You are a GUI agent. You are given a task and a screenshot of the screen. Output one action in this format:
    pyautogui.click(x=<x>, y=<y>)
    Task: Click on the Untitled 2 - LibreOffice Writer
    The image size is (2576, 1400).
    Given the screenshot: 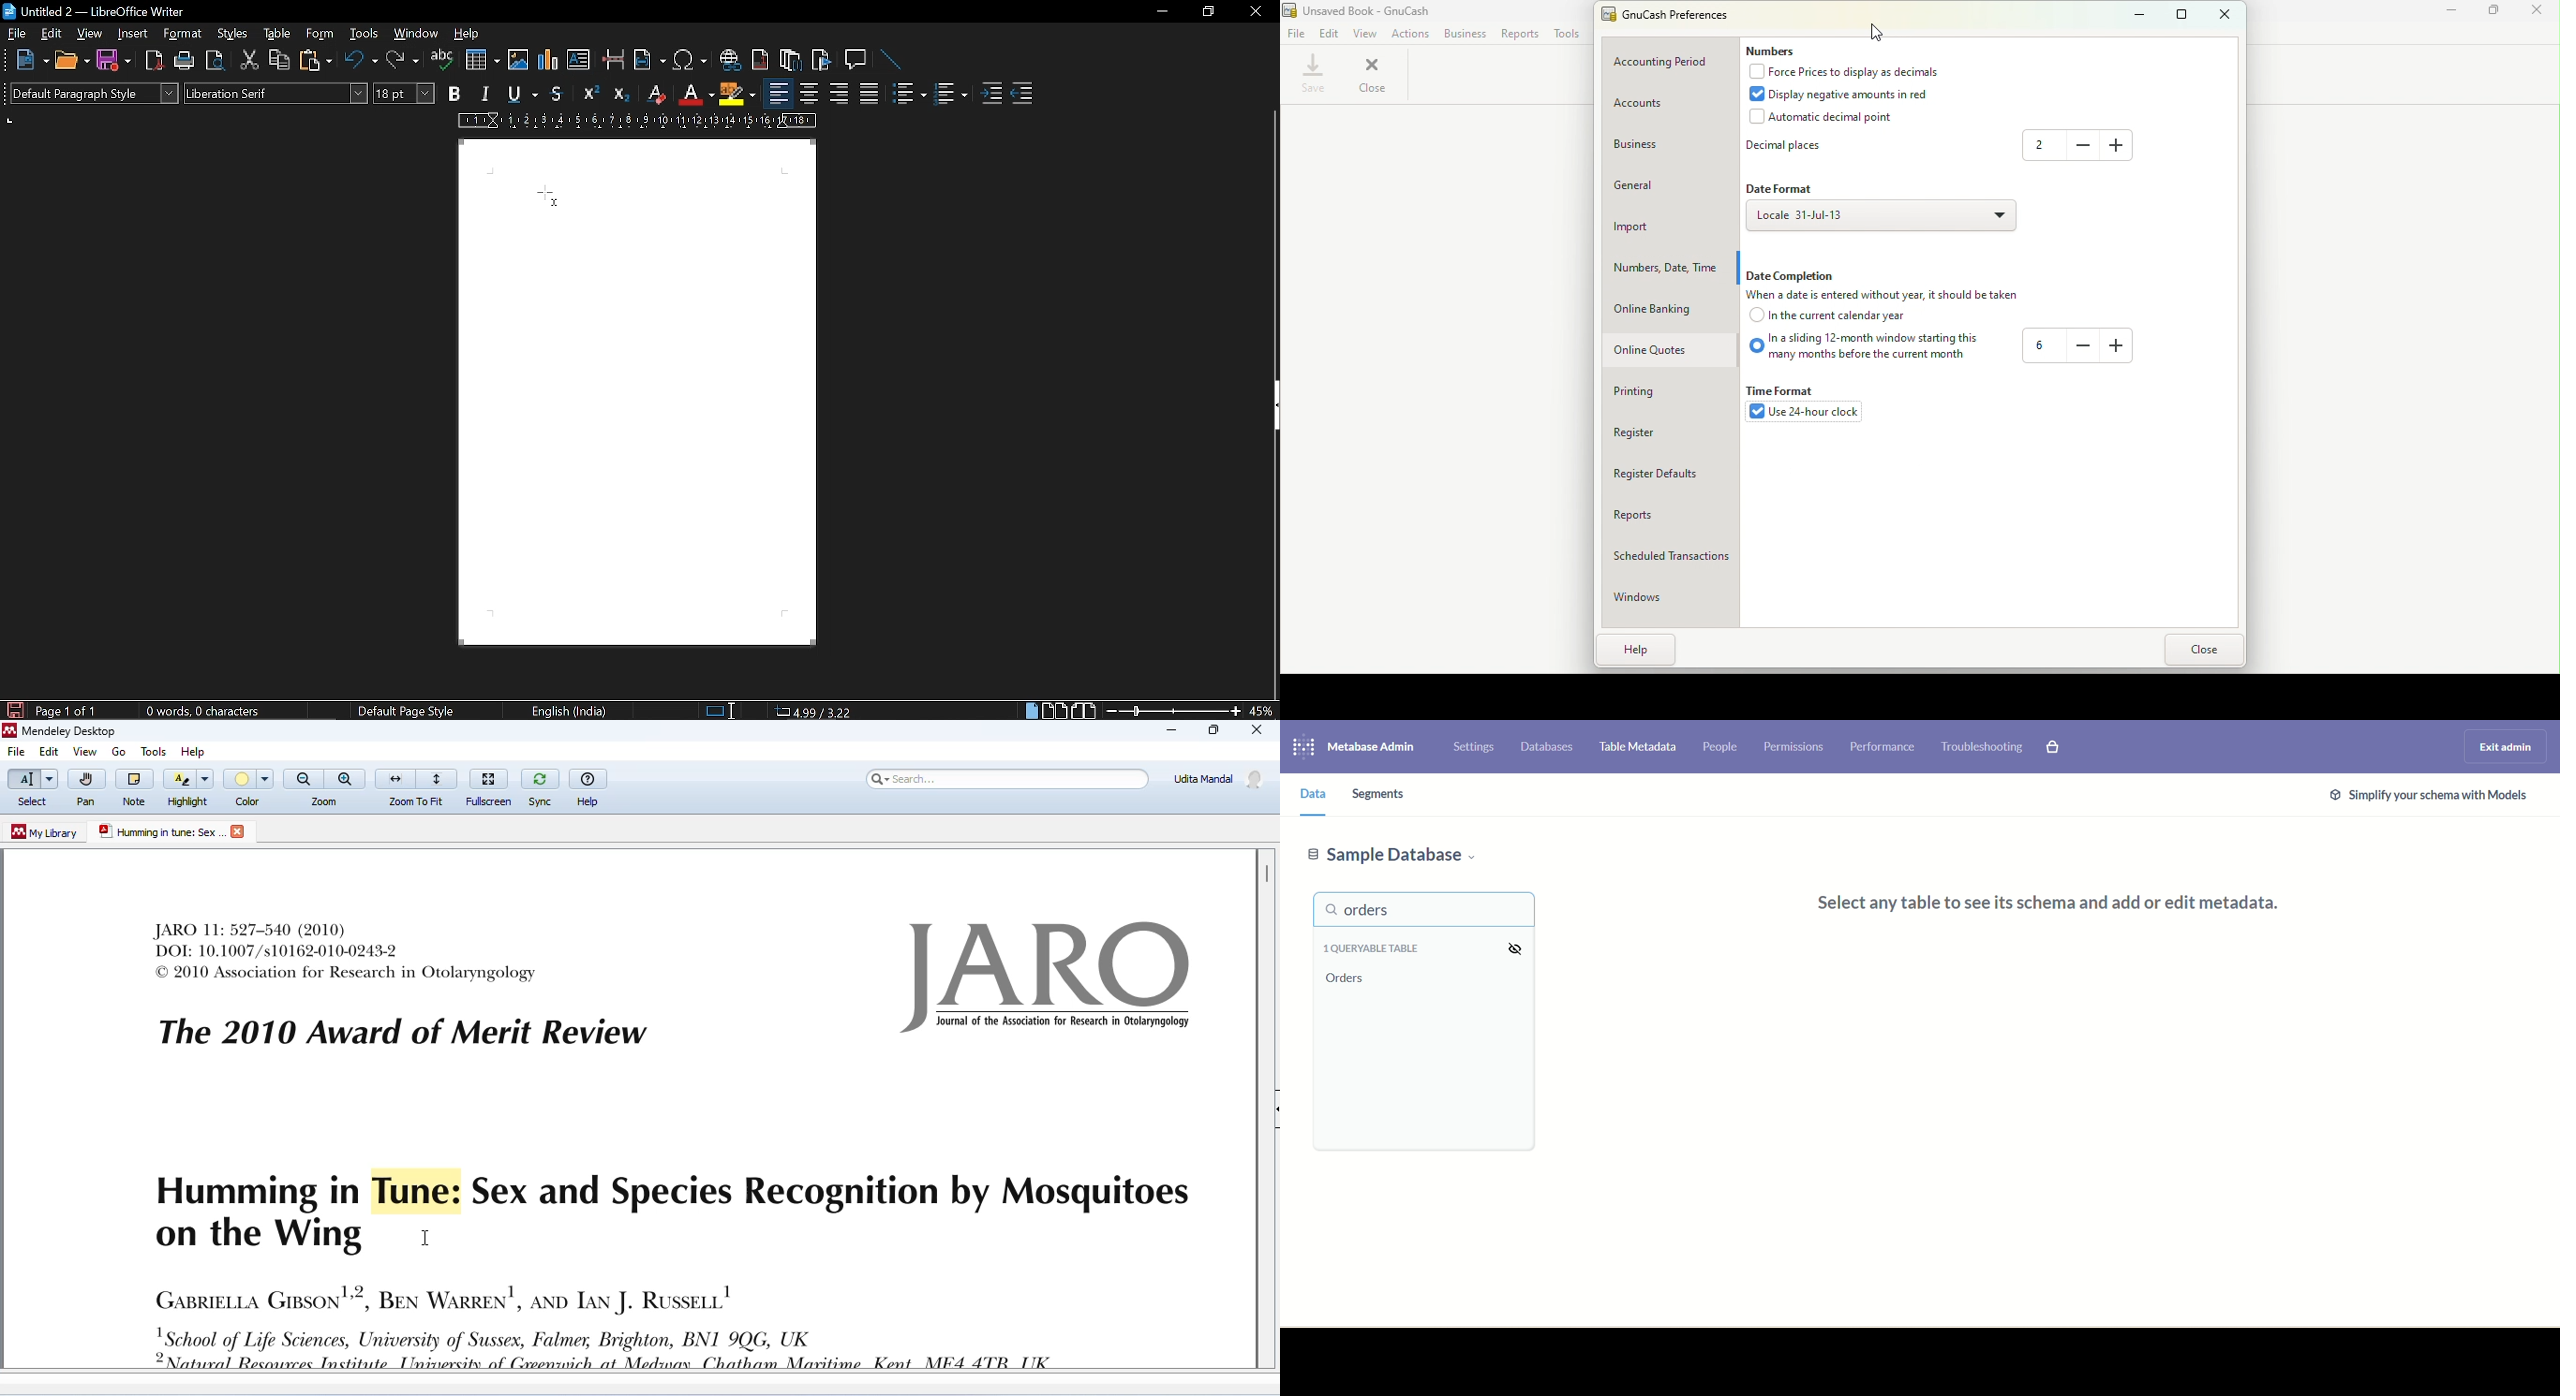 What is the action you would take?
    pyautogui.click(x=100, y=13)
    